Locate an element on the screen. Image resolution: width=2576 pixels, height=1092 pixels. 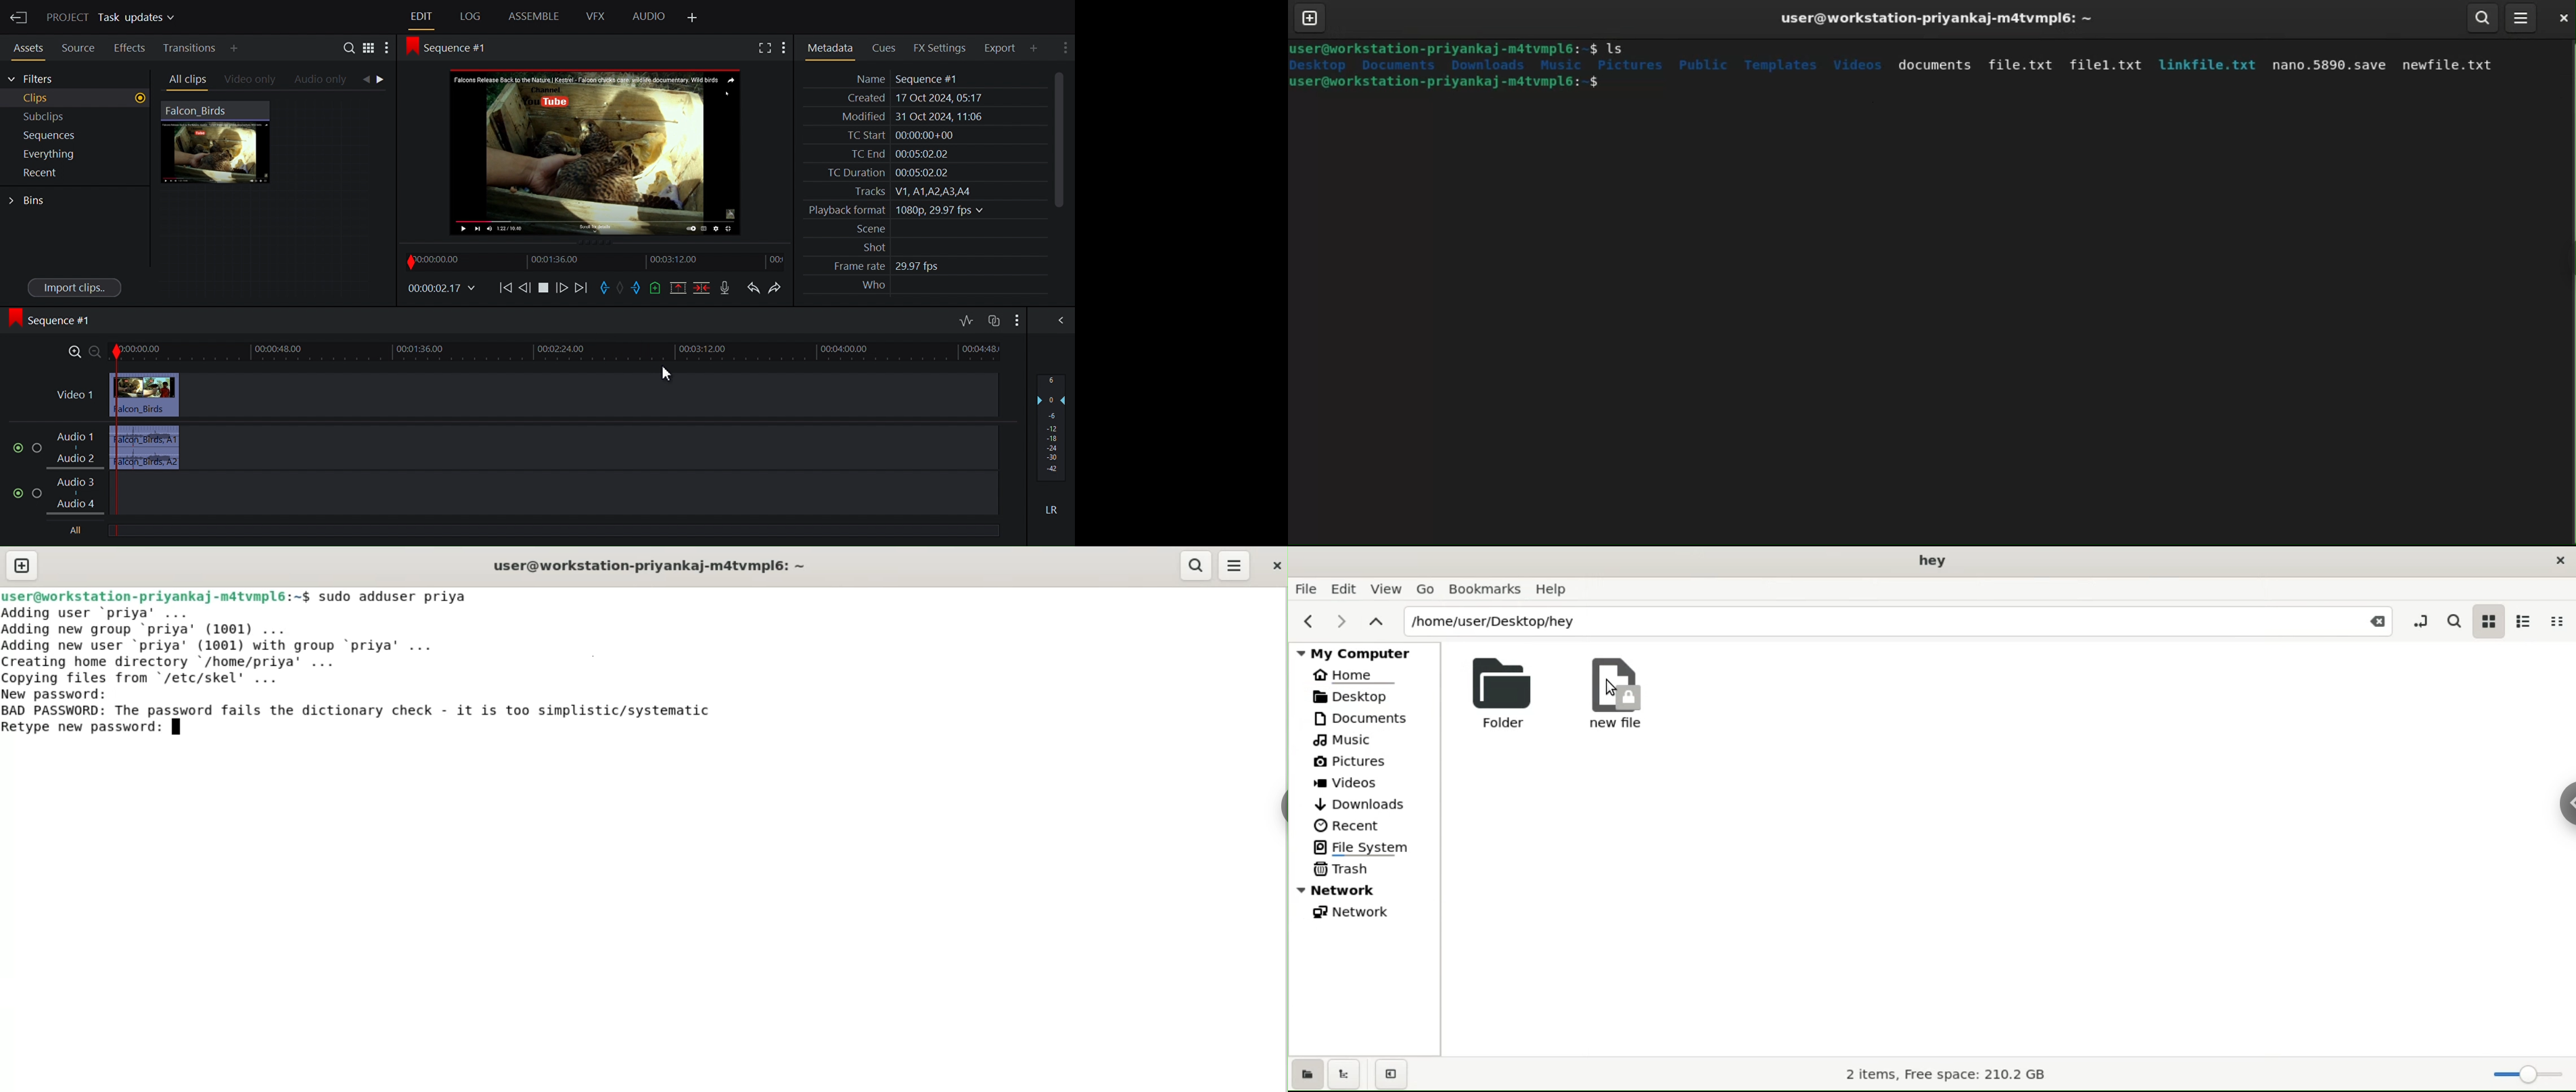
Filters is located at coordinates (32, 80).